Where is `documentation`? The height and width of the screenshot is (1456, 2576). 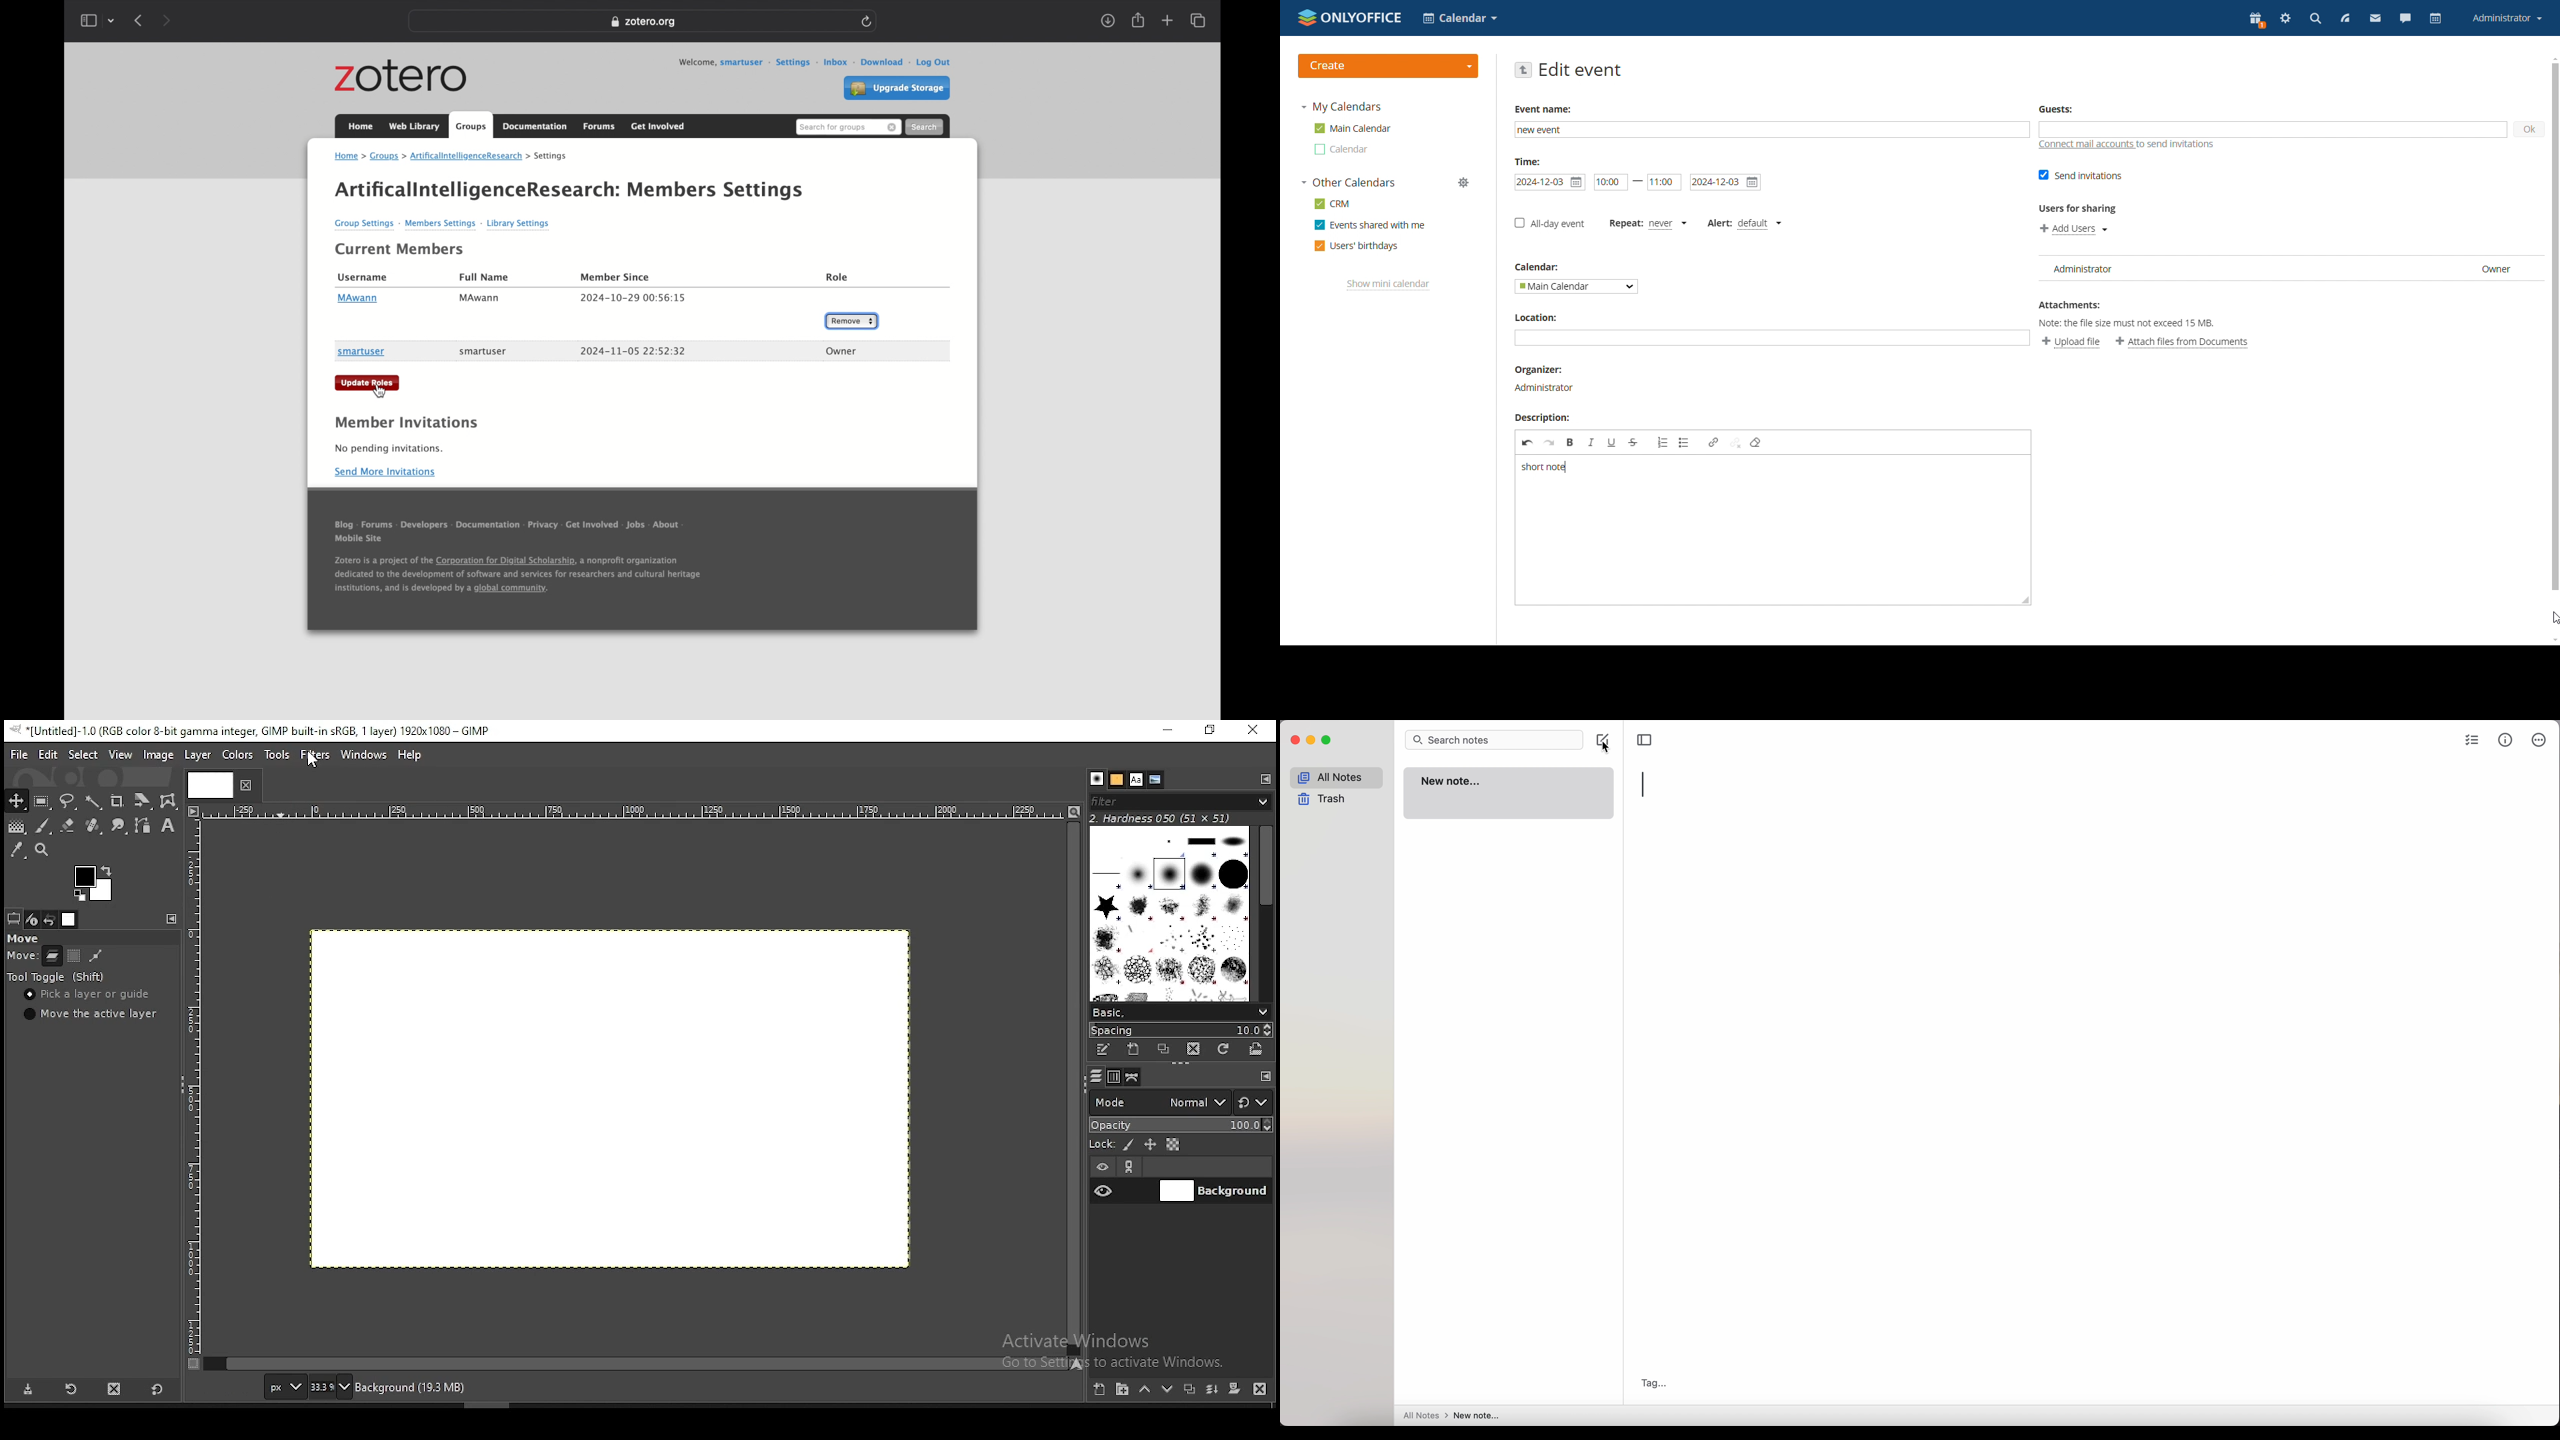
documentation is located at coordinates (535, 127).